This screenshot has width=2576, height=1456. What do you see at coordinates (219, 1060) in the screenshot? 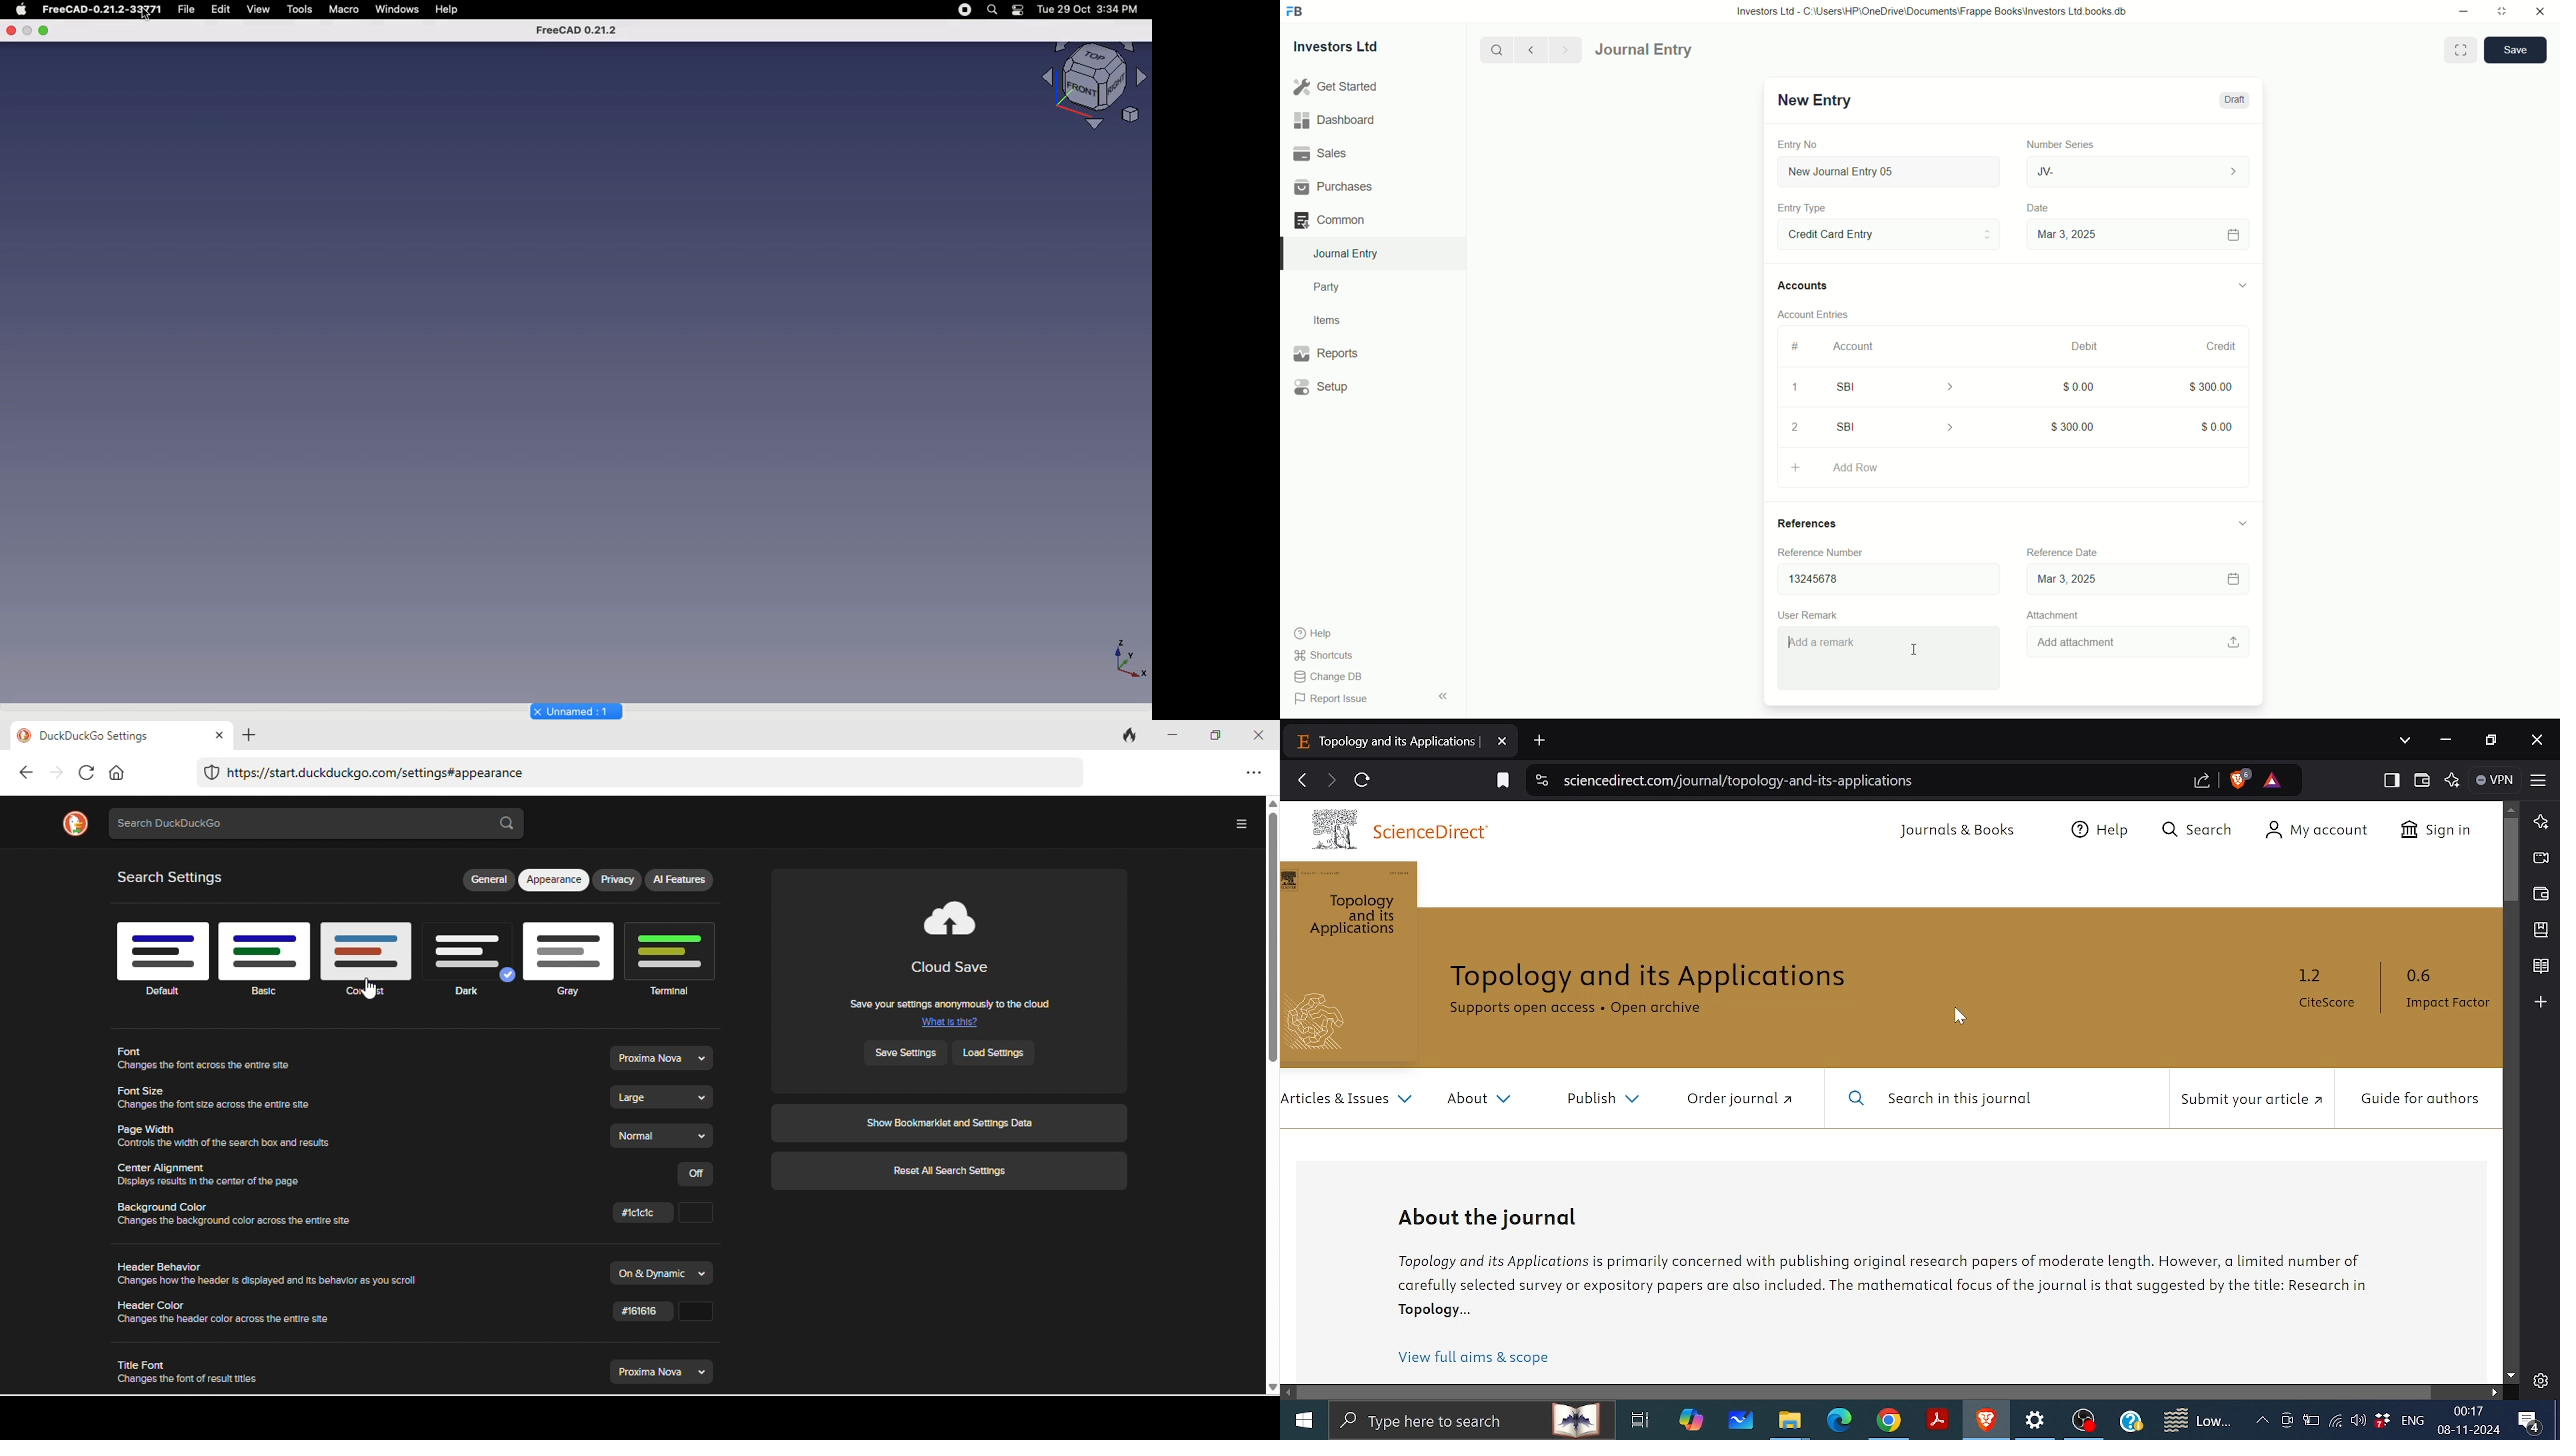
I see `font` at bounding box center [219, 1060].